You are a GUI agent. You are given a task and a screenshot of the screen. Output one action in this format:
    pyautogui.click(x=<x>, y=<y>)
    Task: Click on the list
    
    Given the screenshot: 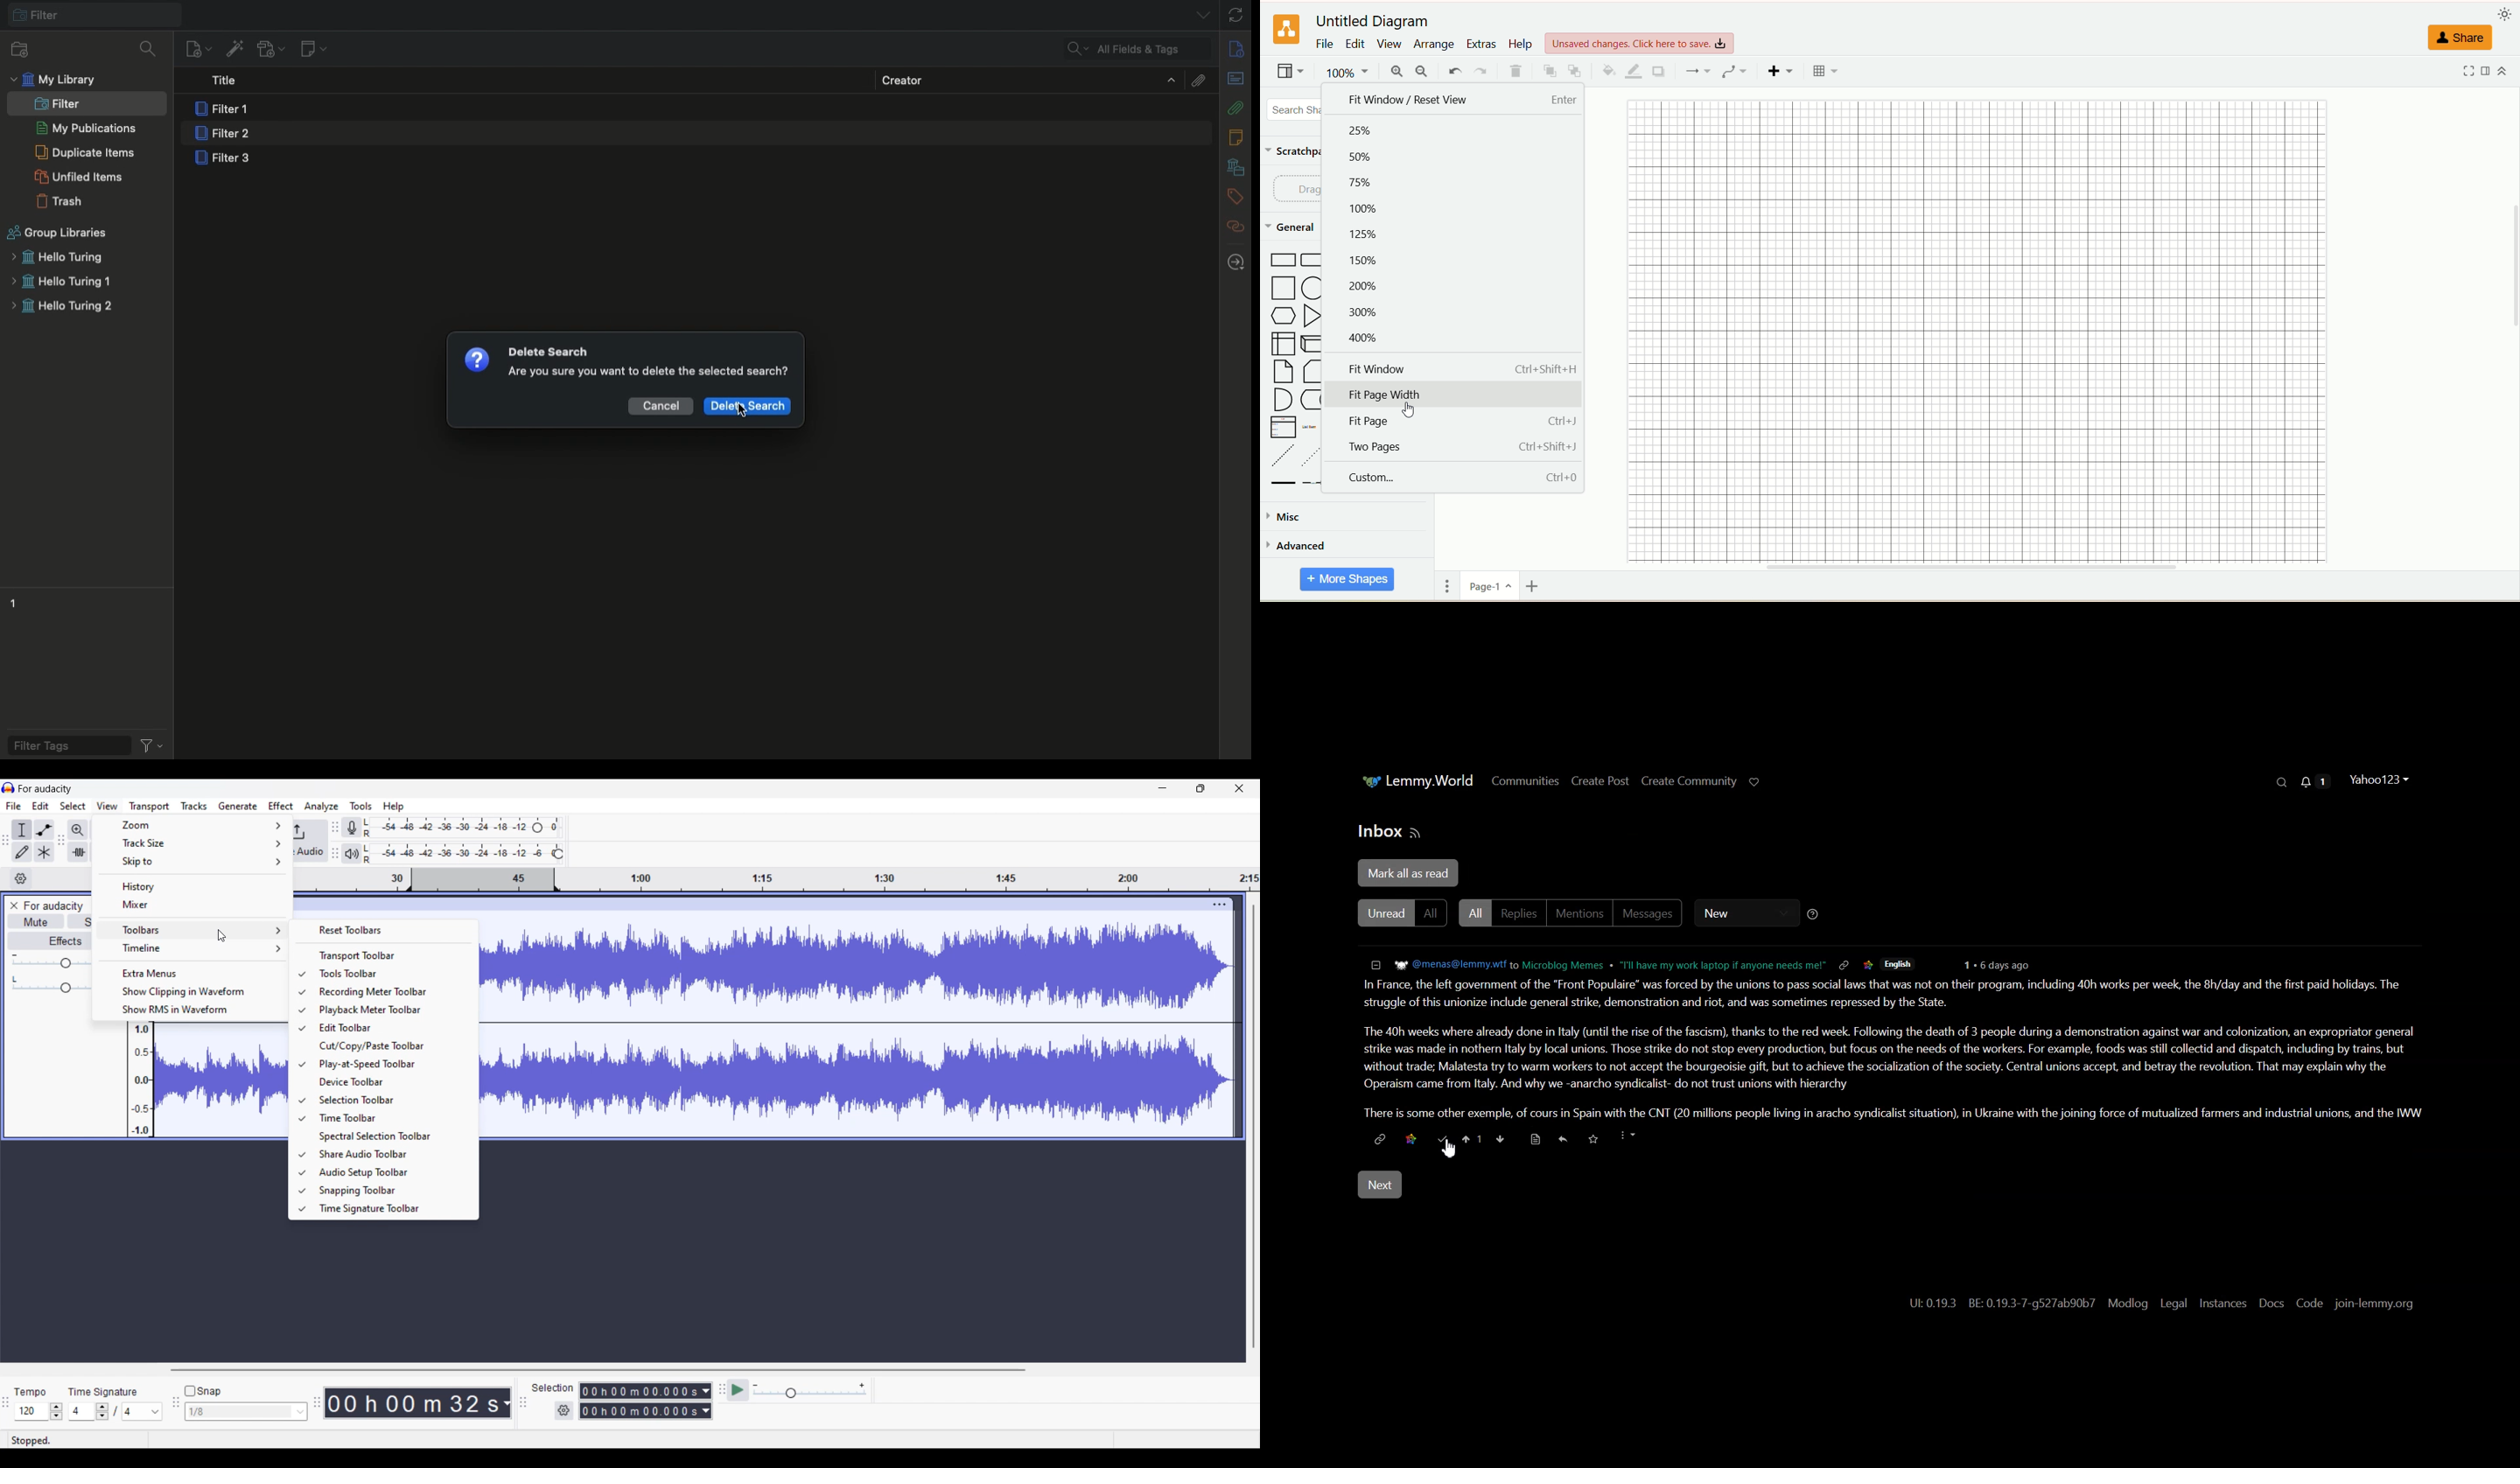 What is the action you would take?
    pyautogui.click(x=1281, y=427)
    